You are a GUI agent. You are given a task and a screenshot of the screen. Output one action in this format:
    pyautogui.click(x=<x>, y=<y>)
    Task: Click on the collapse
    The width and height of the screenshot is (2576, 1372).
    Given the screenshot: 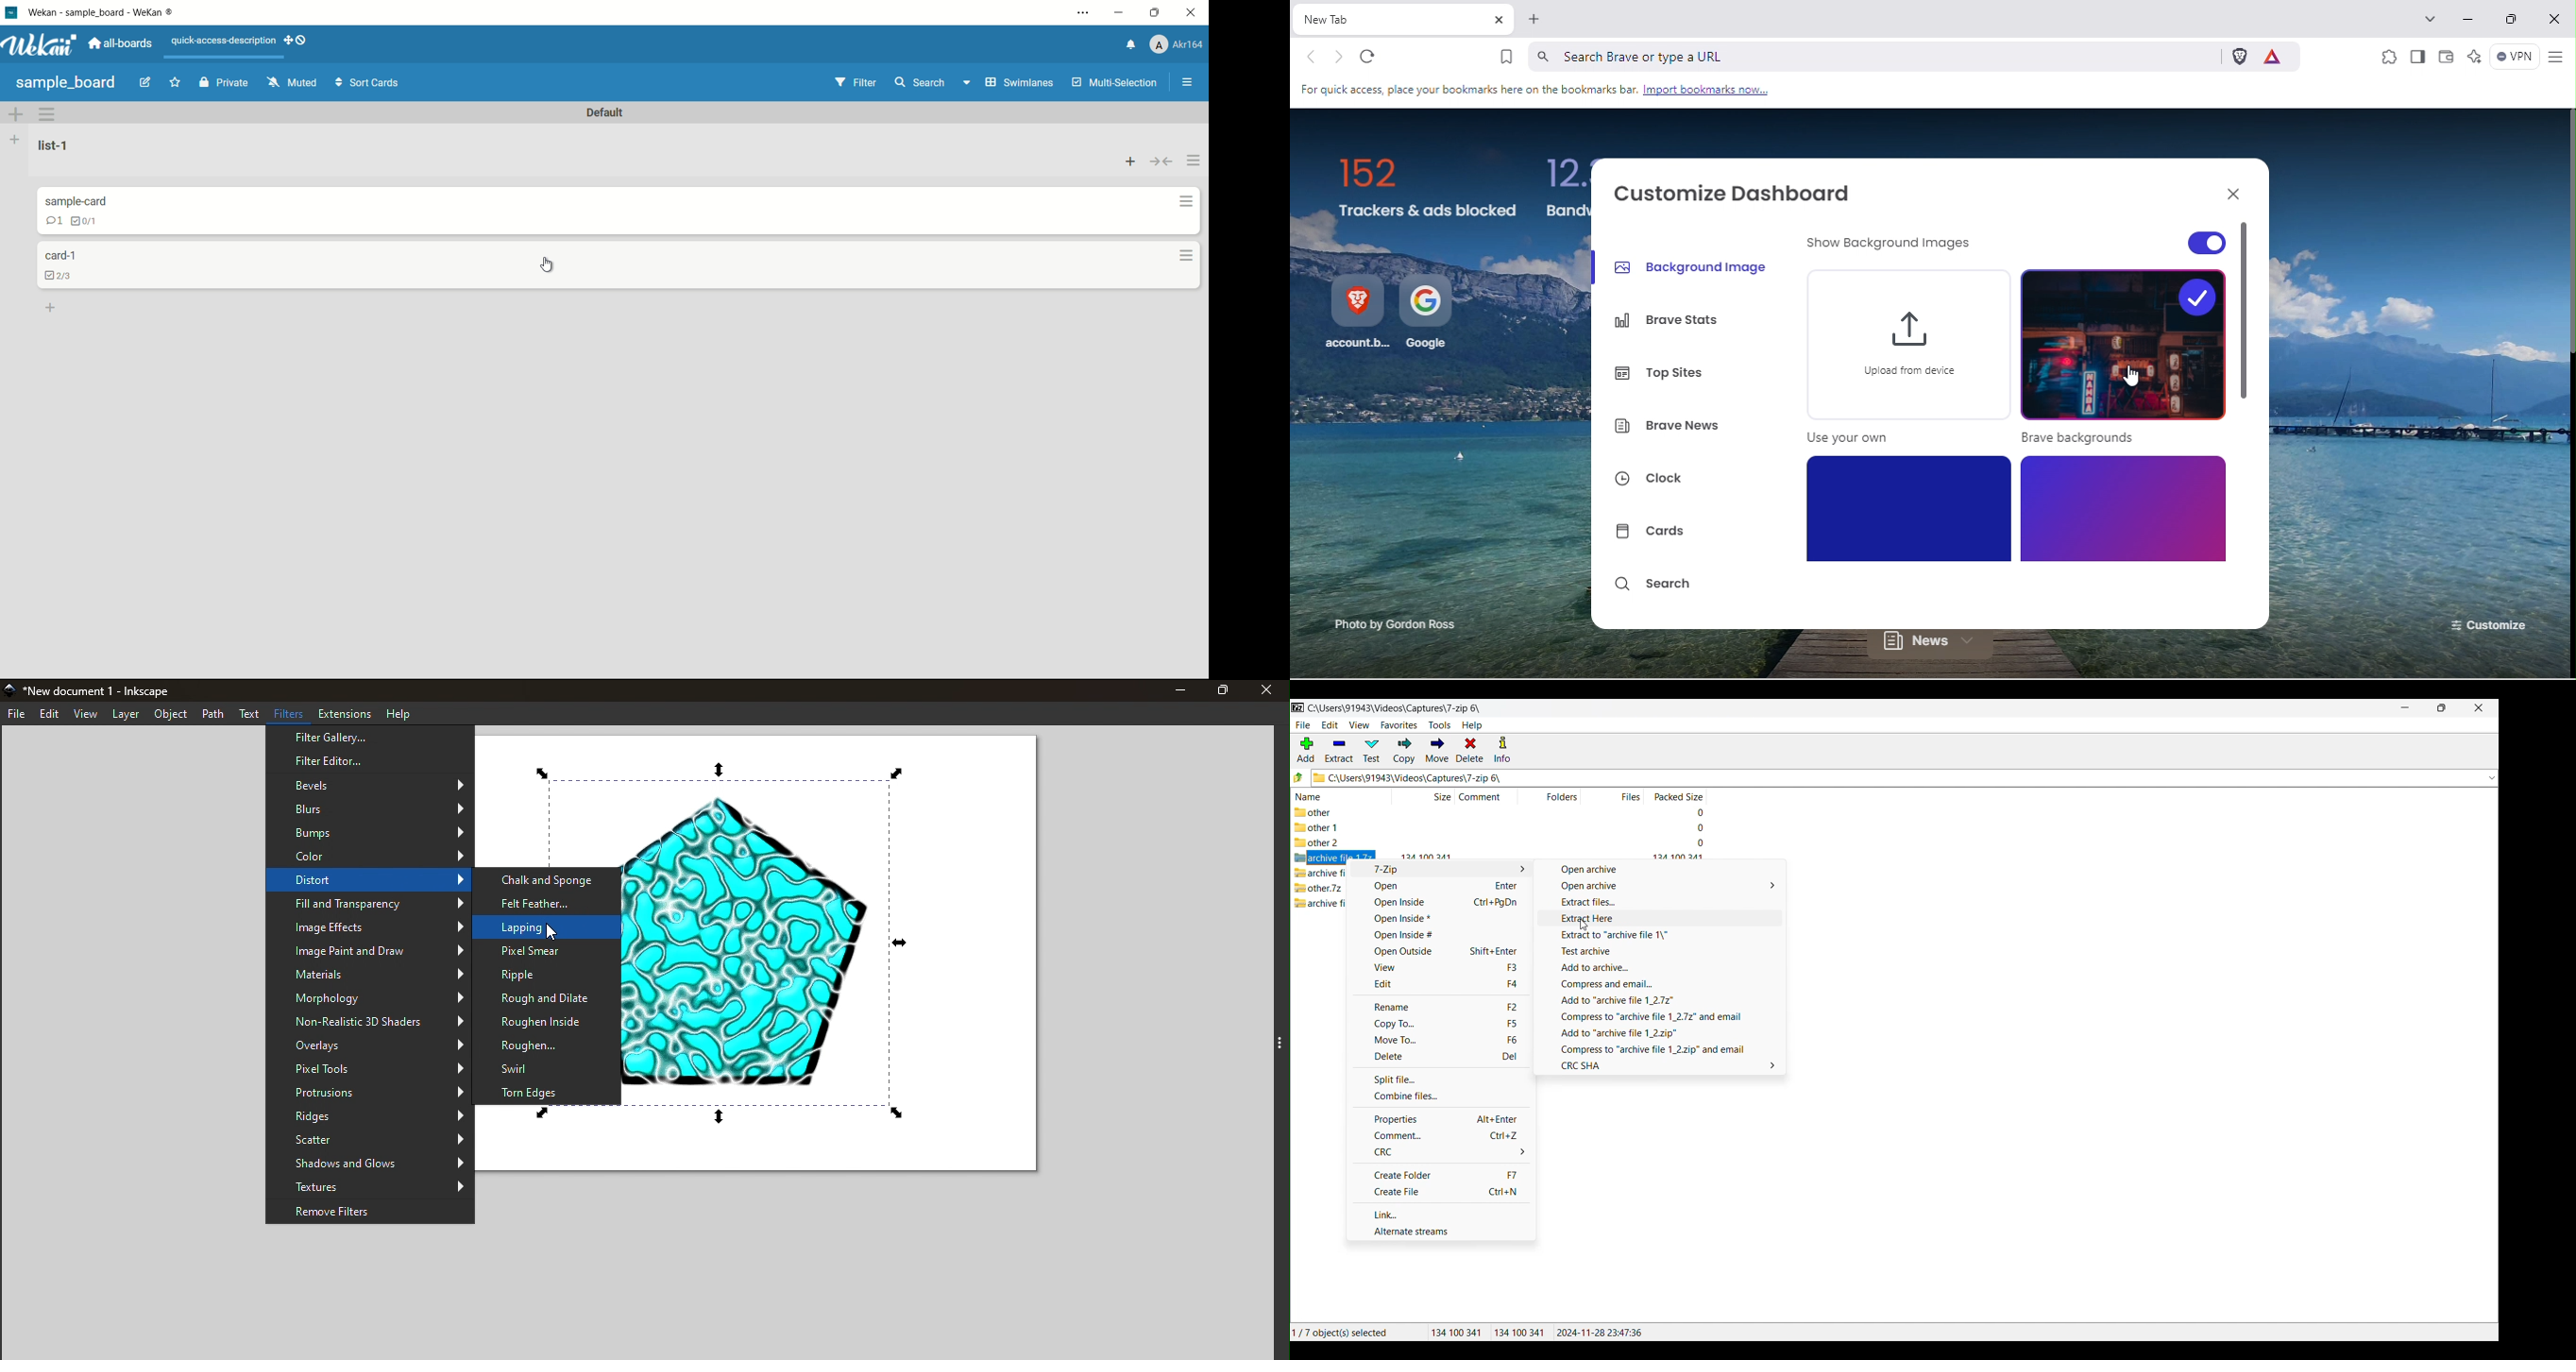 What is the action you would take?
    pyautogui.click(x=1160, y=161)
    